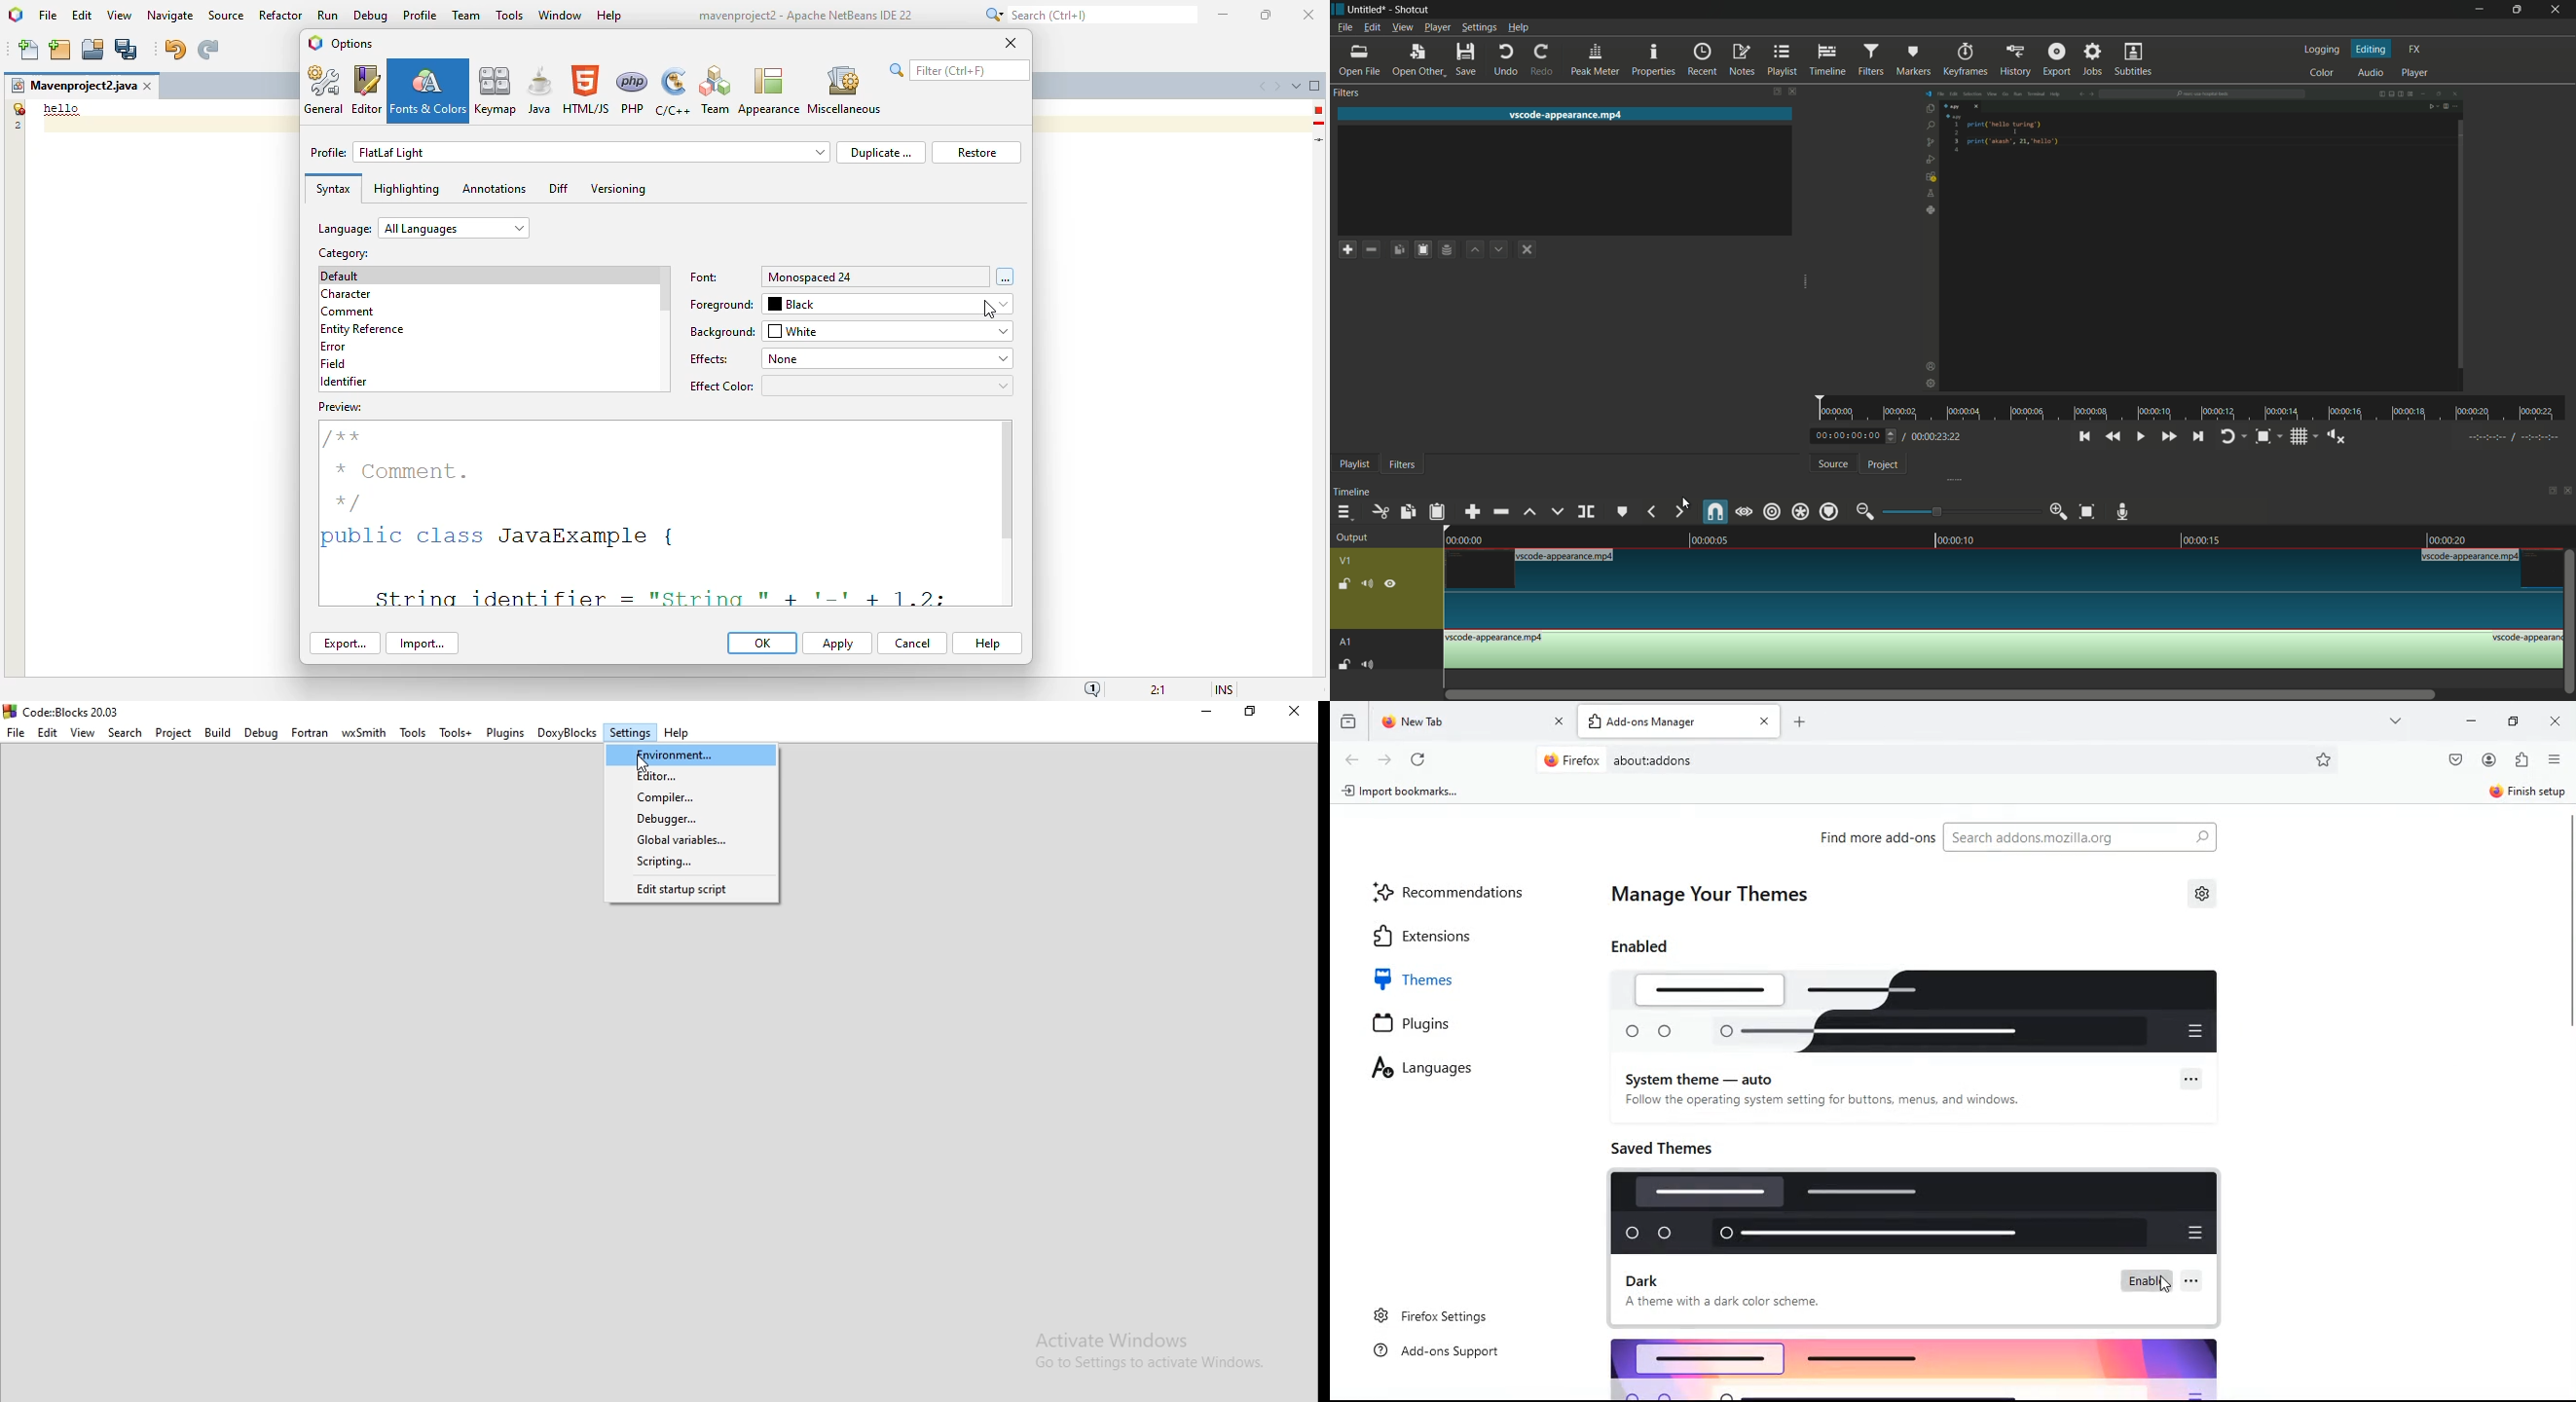  What do you see at coordinates (2521, 760) in the screenshot?
I see `instalations` at bounding box center [2521, 760].